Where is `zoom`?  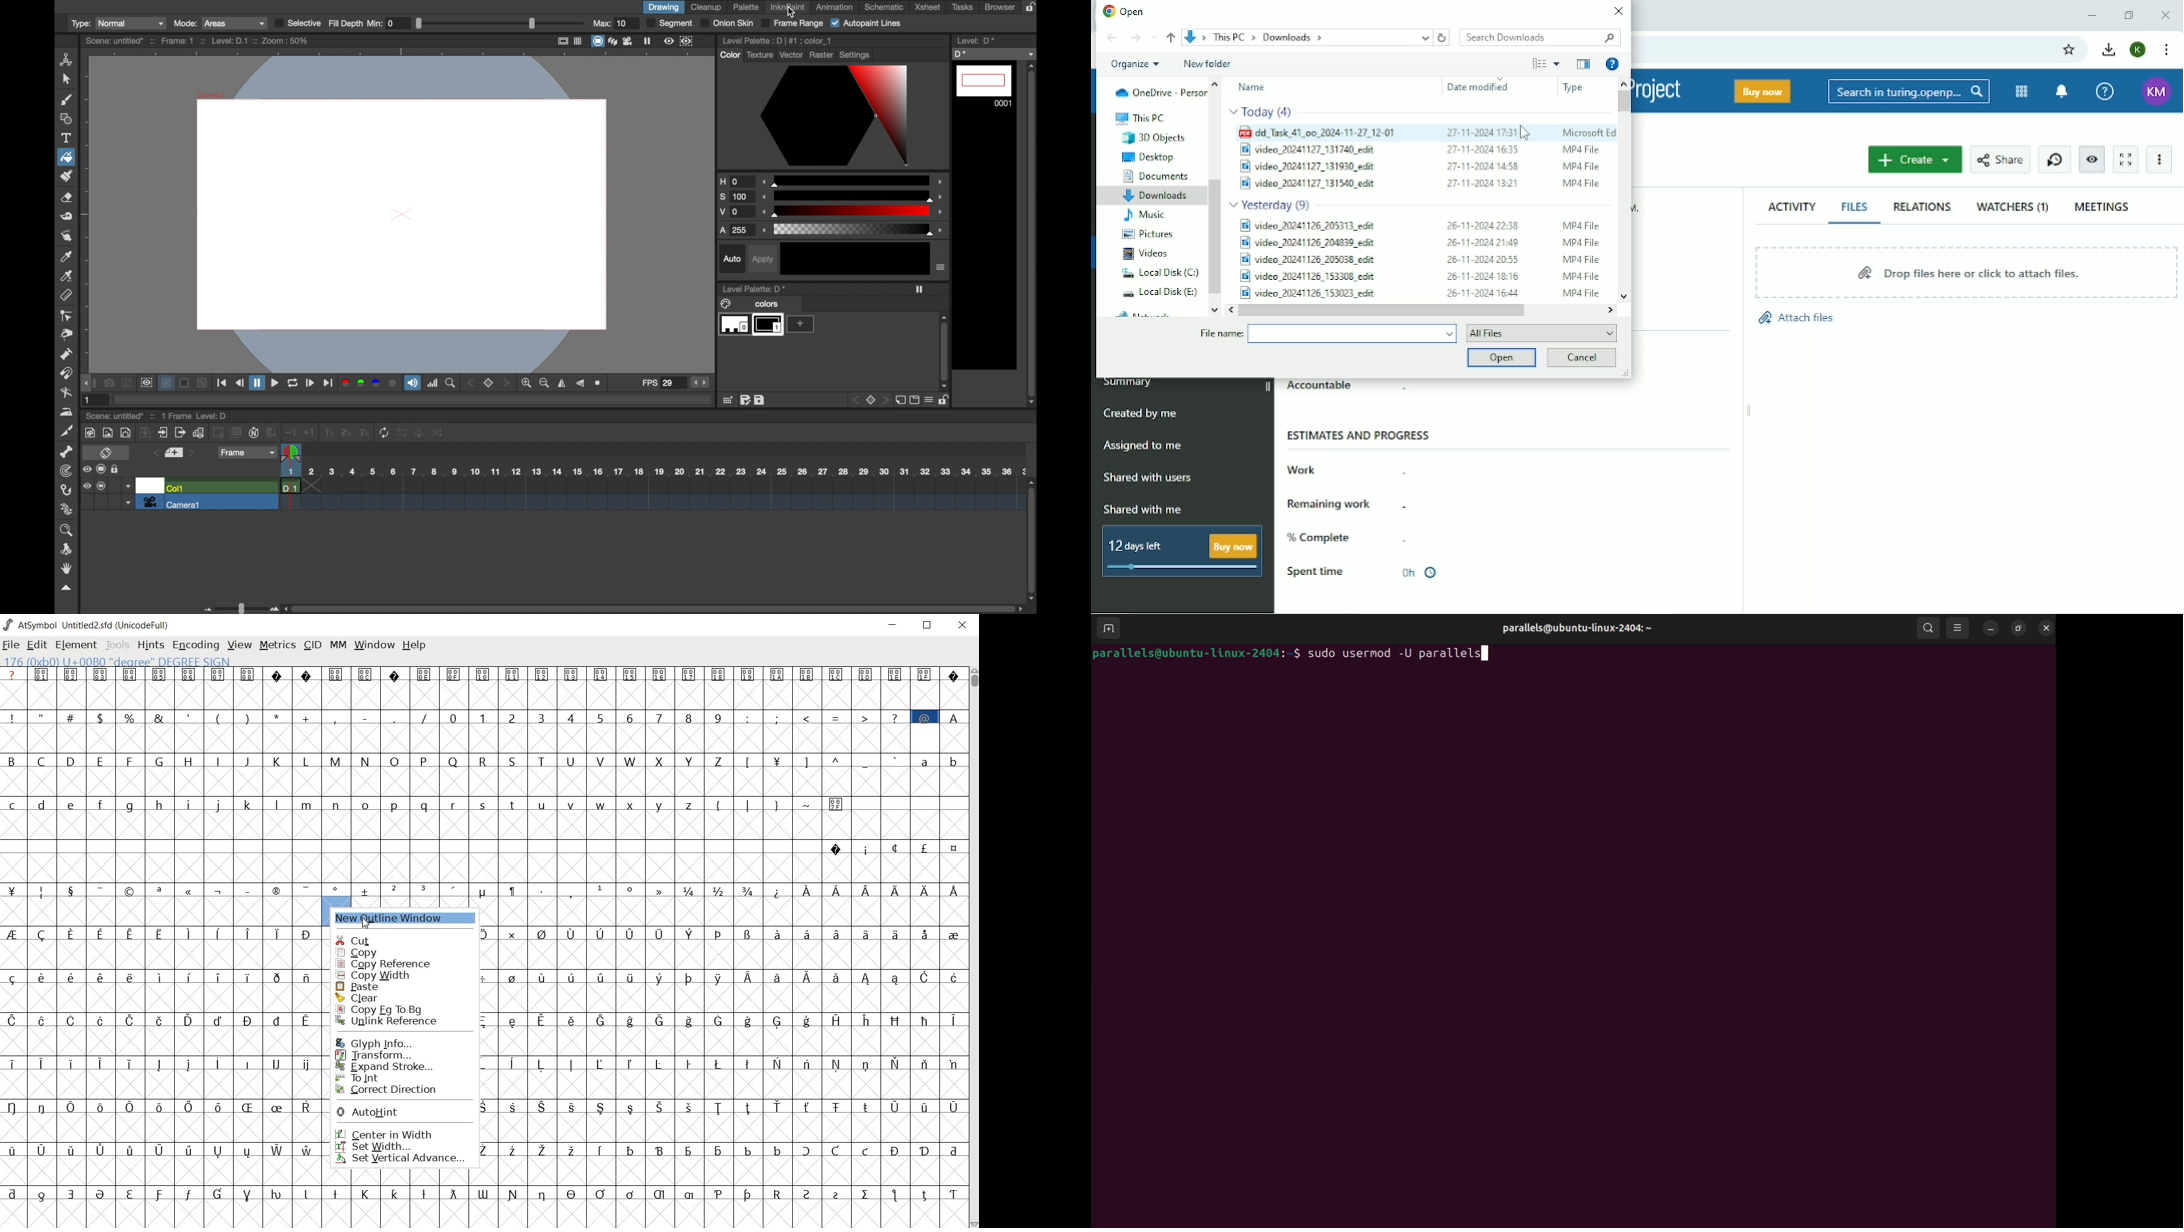 zoom is located at coordinates (65, 530).